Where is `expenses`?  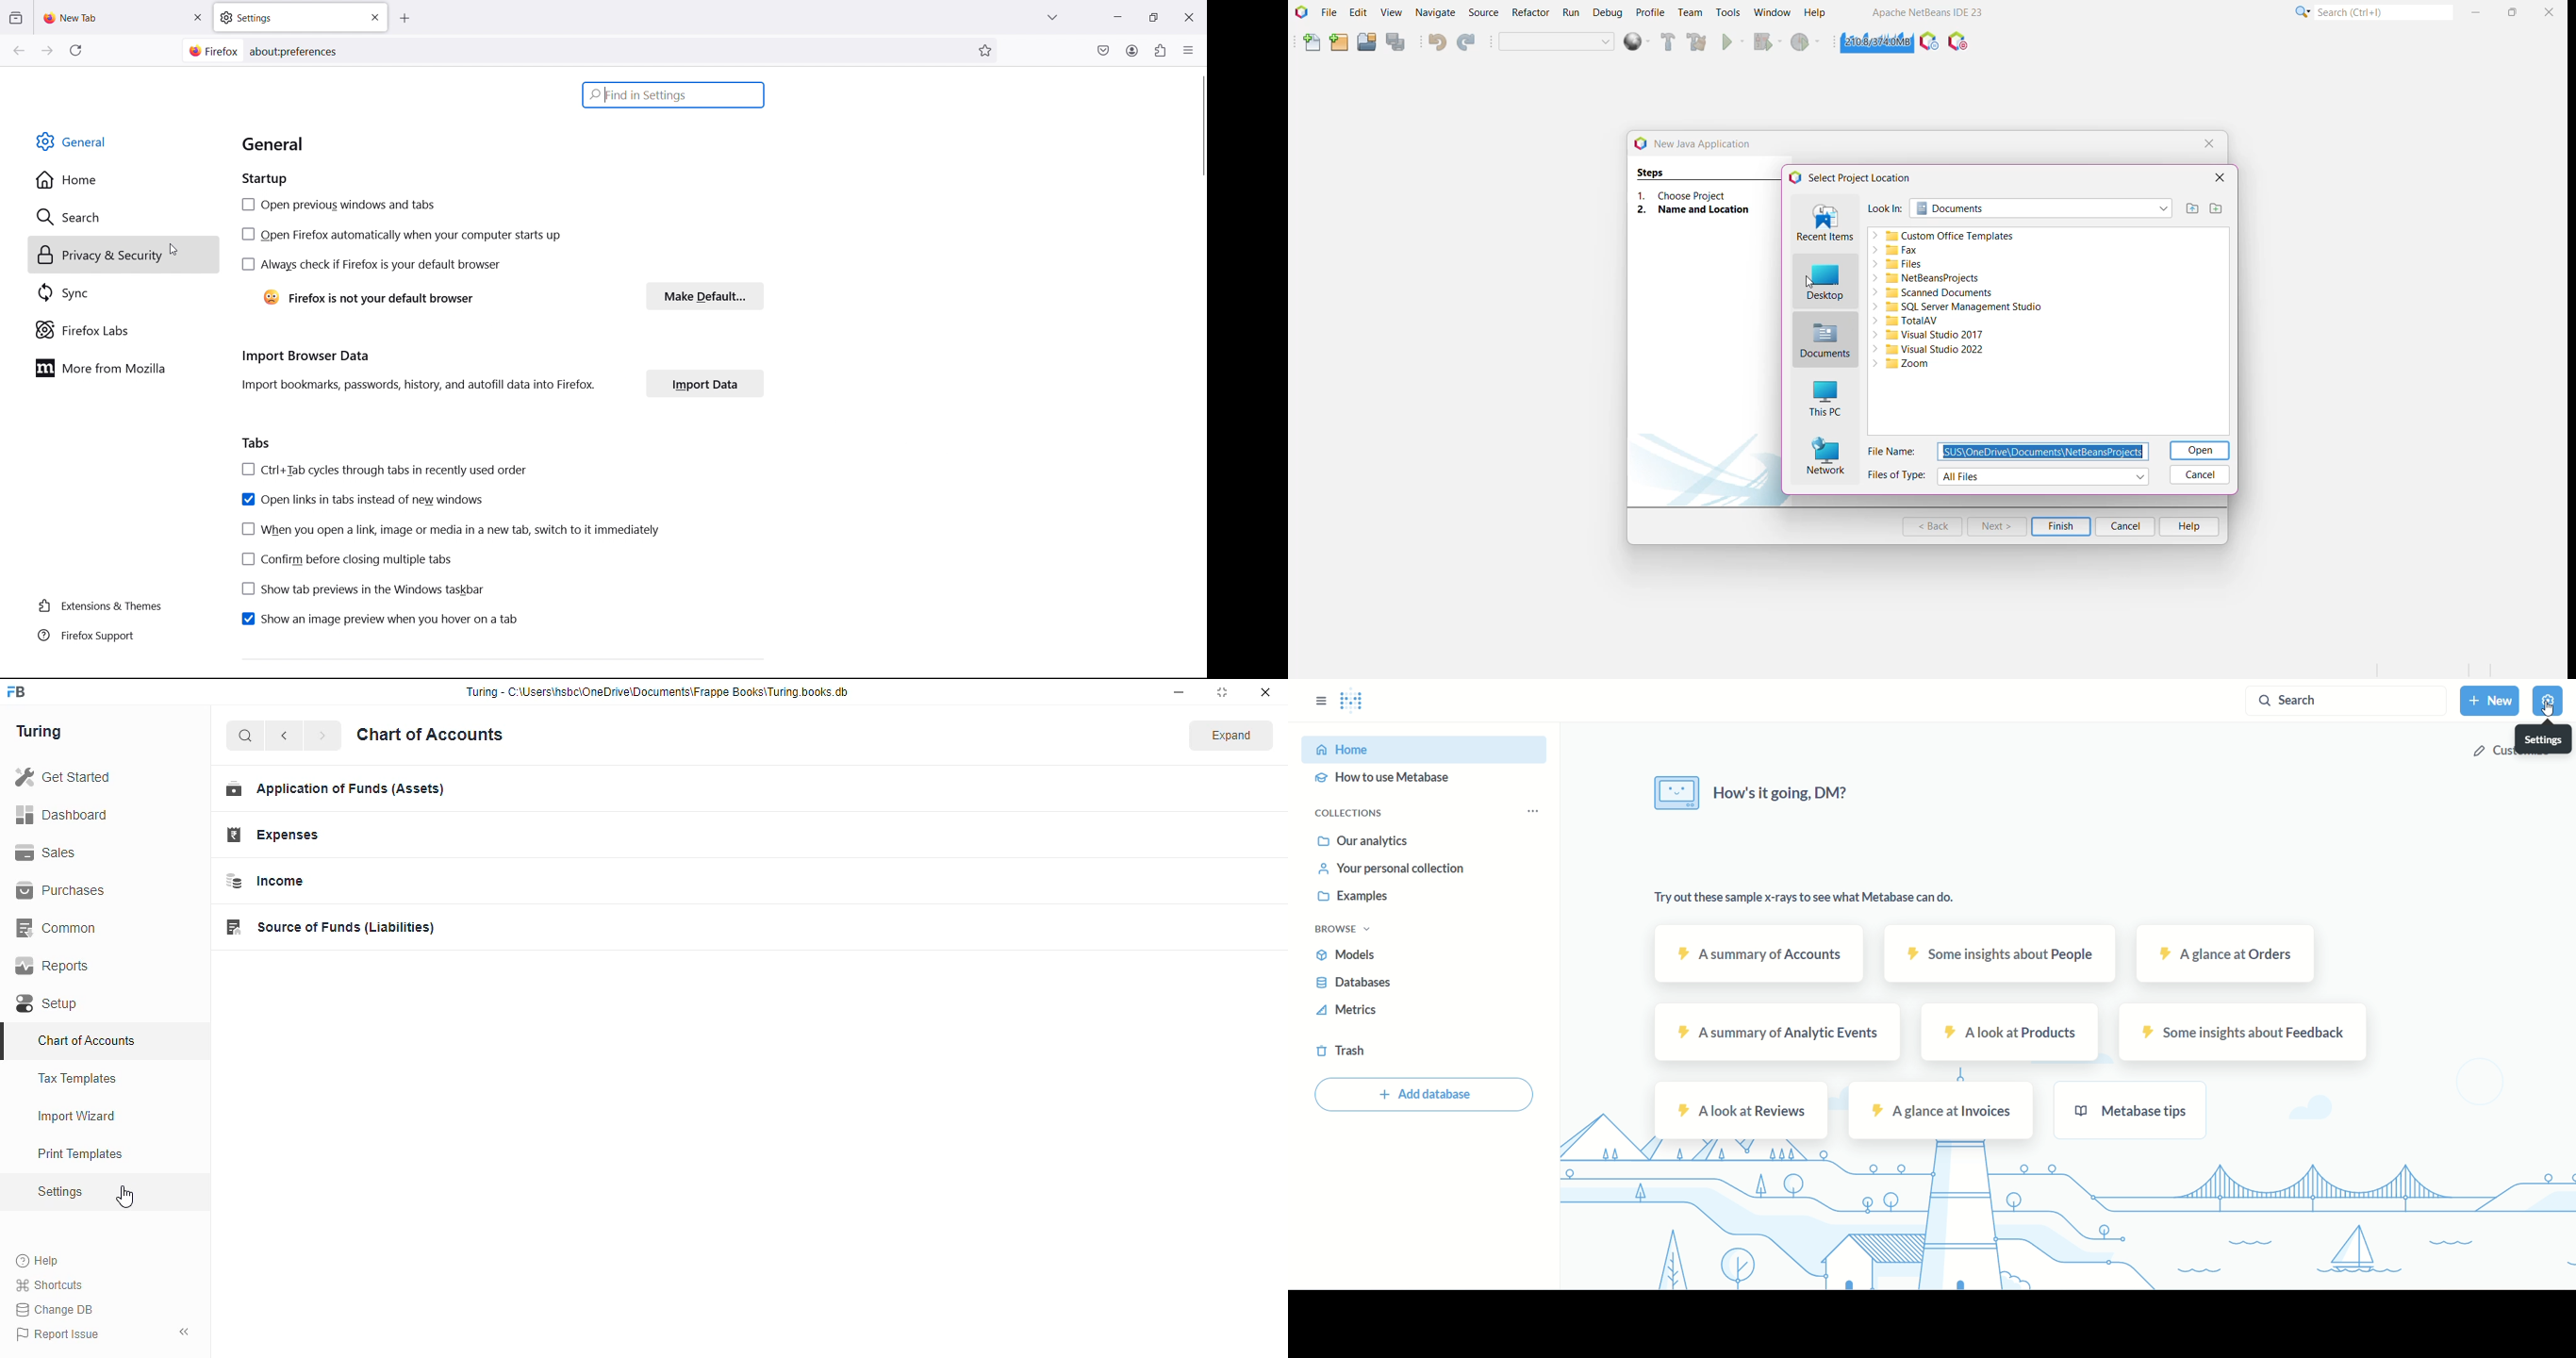
expenses is located at coordinates (274, 835).